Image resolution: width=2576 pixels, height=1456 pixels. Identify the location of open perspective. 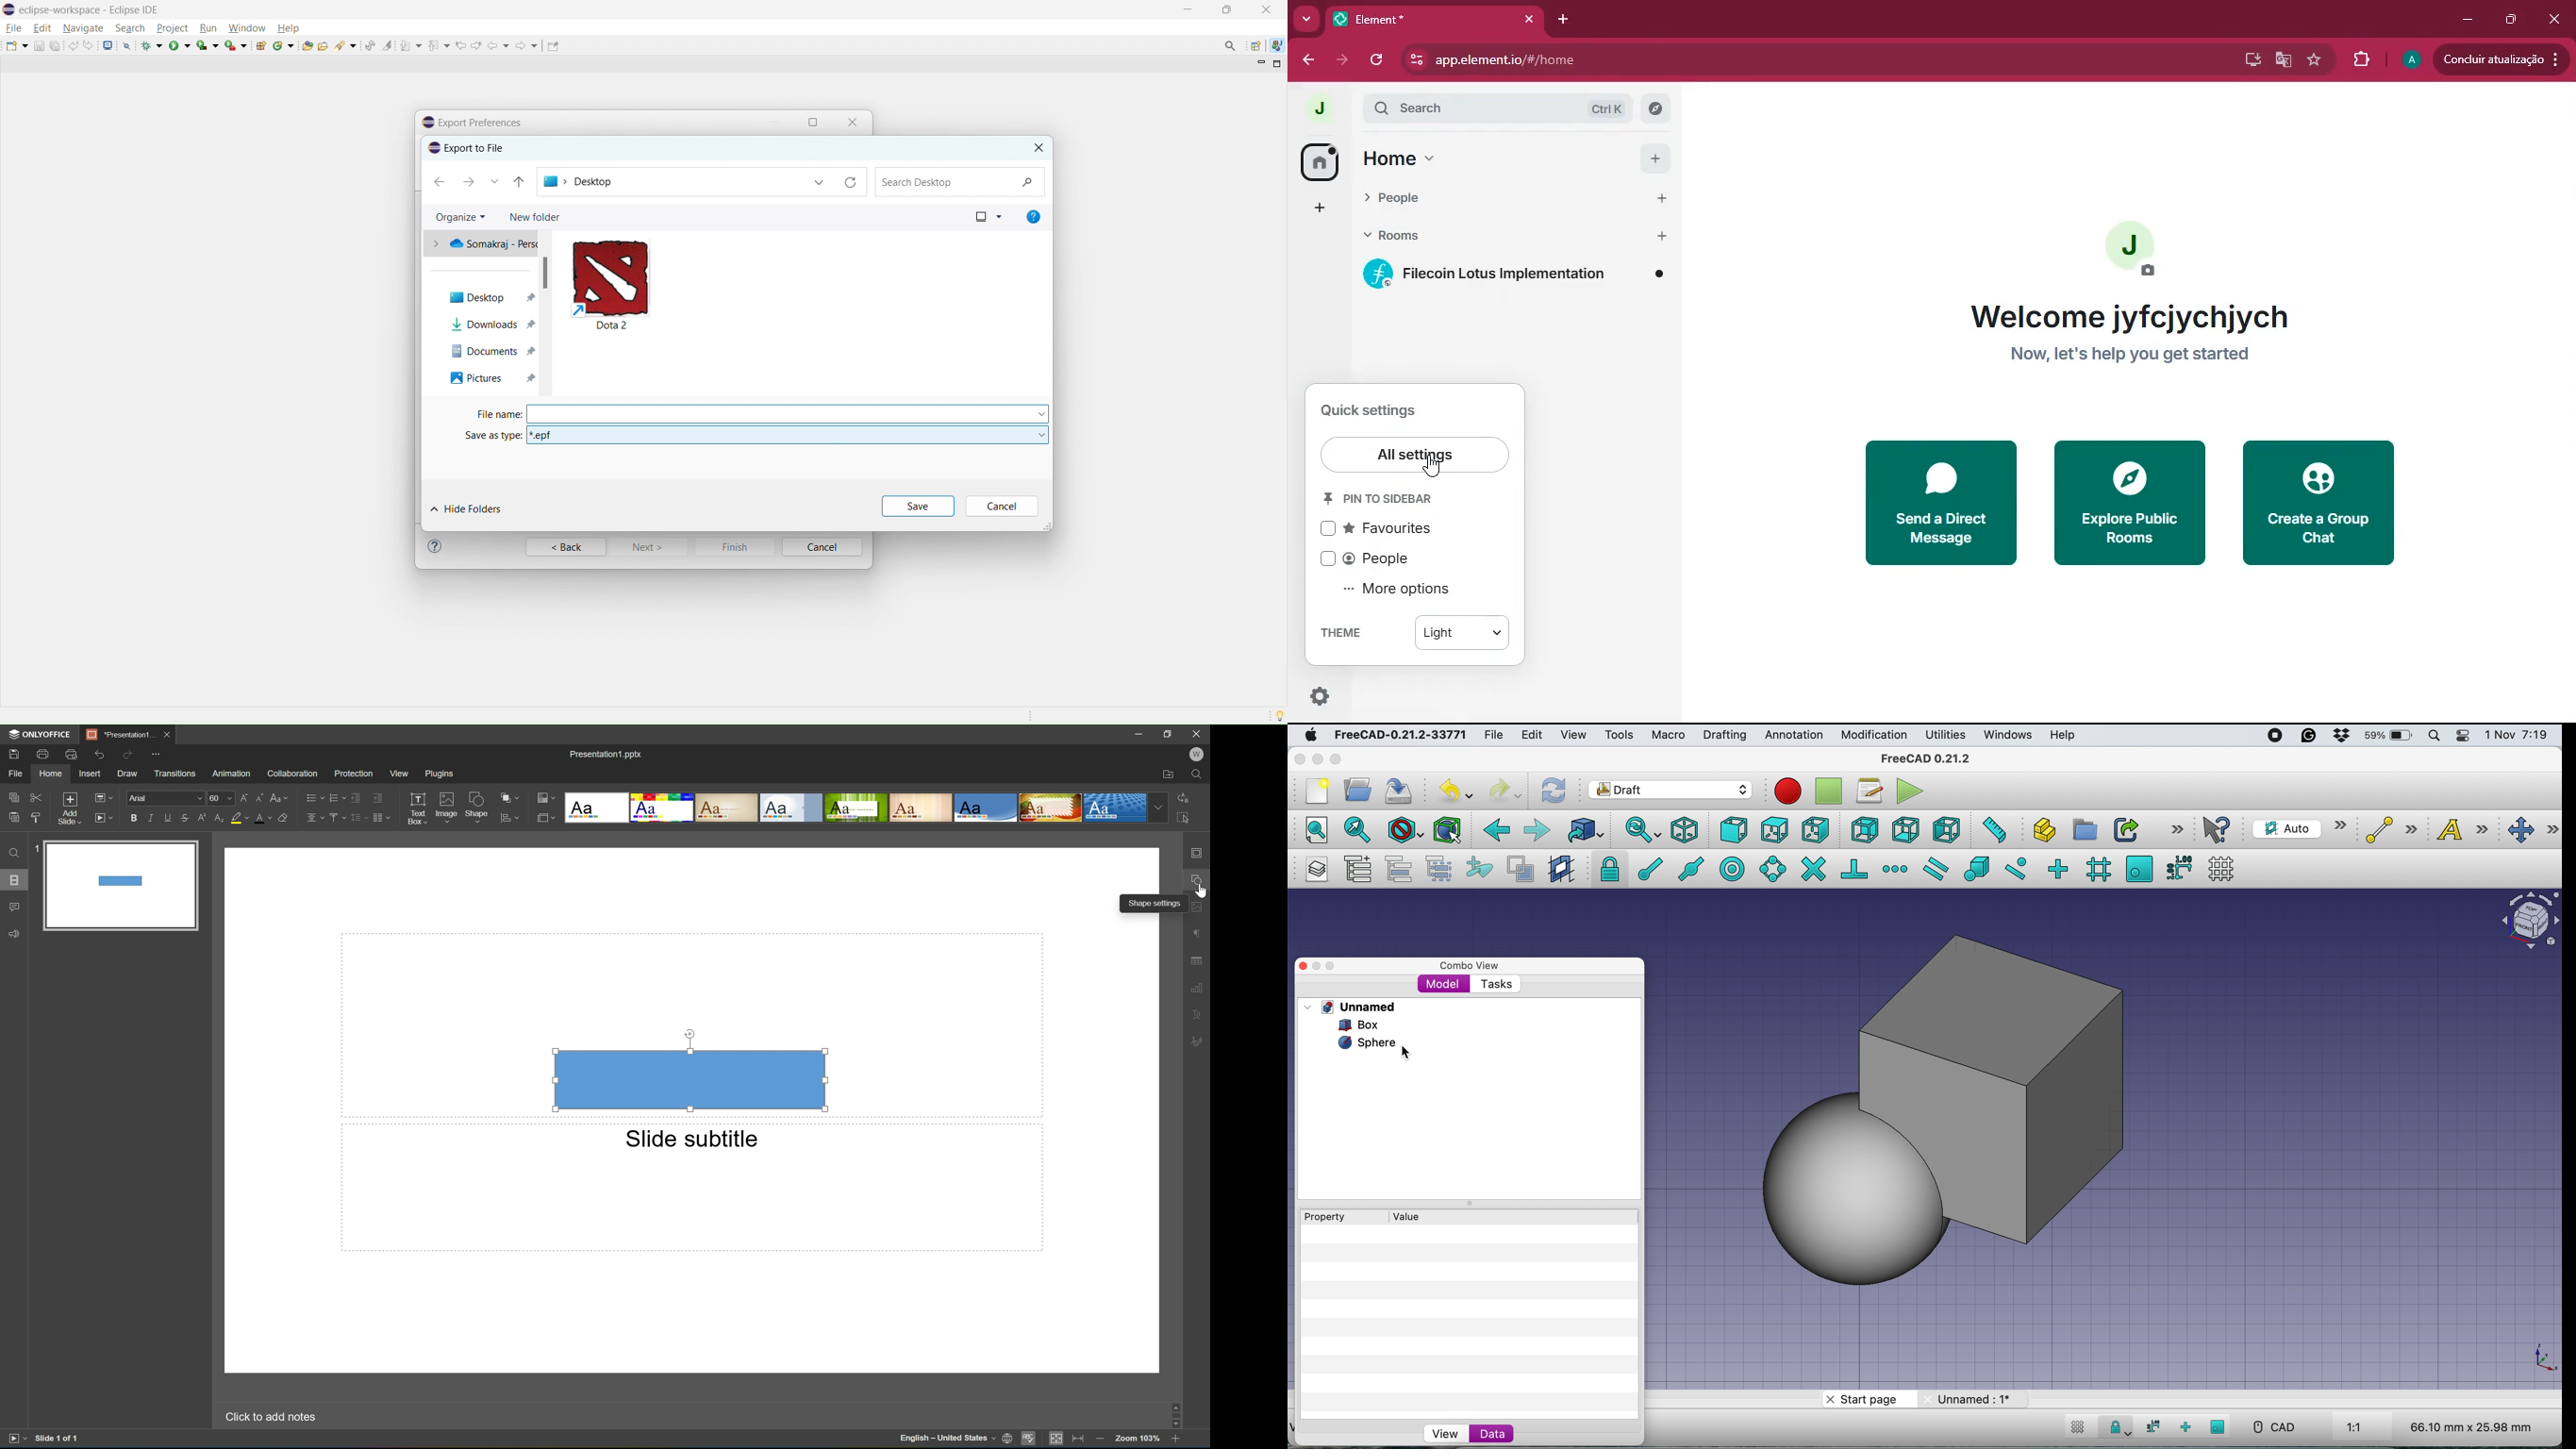
(1255, 46).